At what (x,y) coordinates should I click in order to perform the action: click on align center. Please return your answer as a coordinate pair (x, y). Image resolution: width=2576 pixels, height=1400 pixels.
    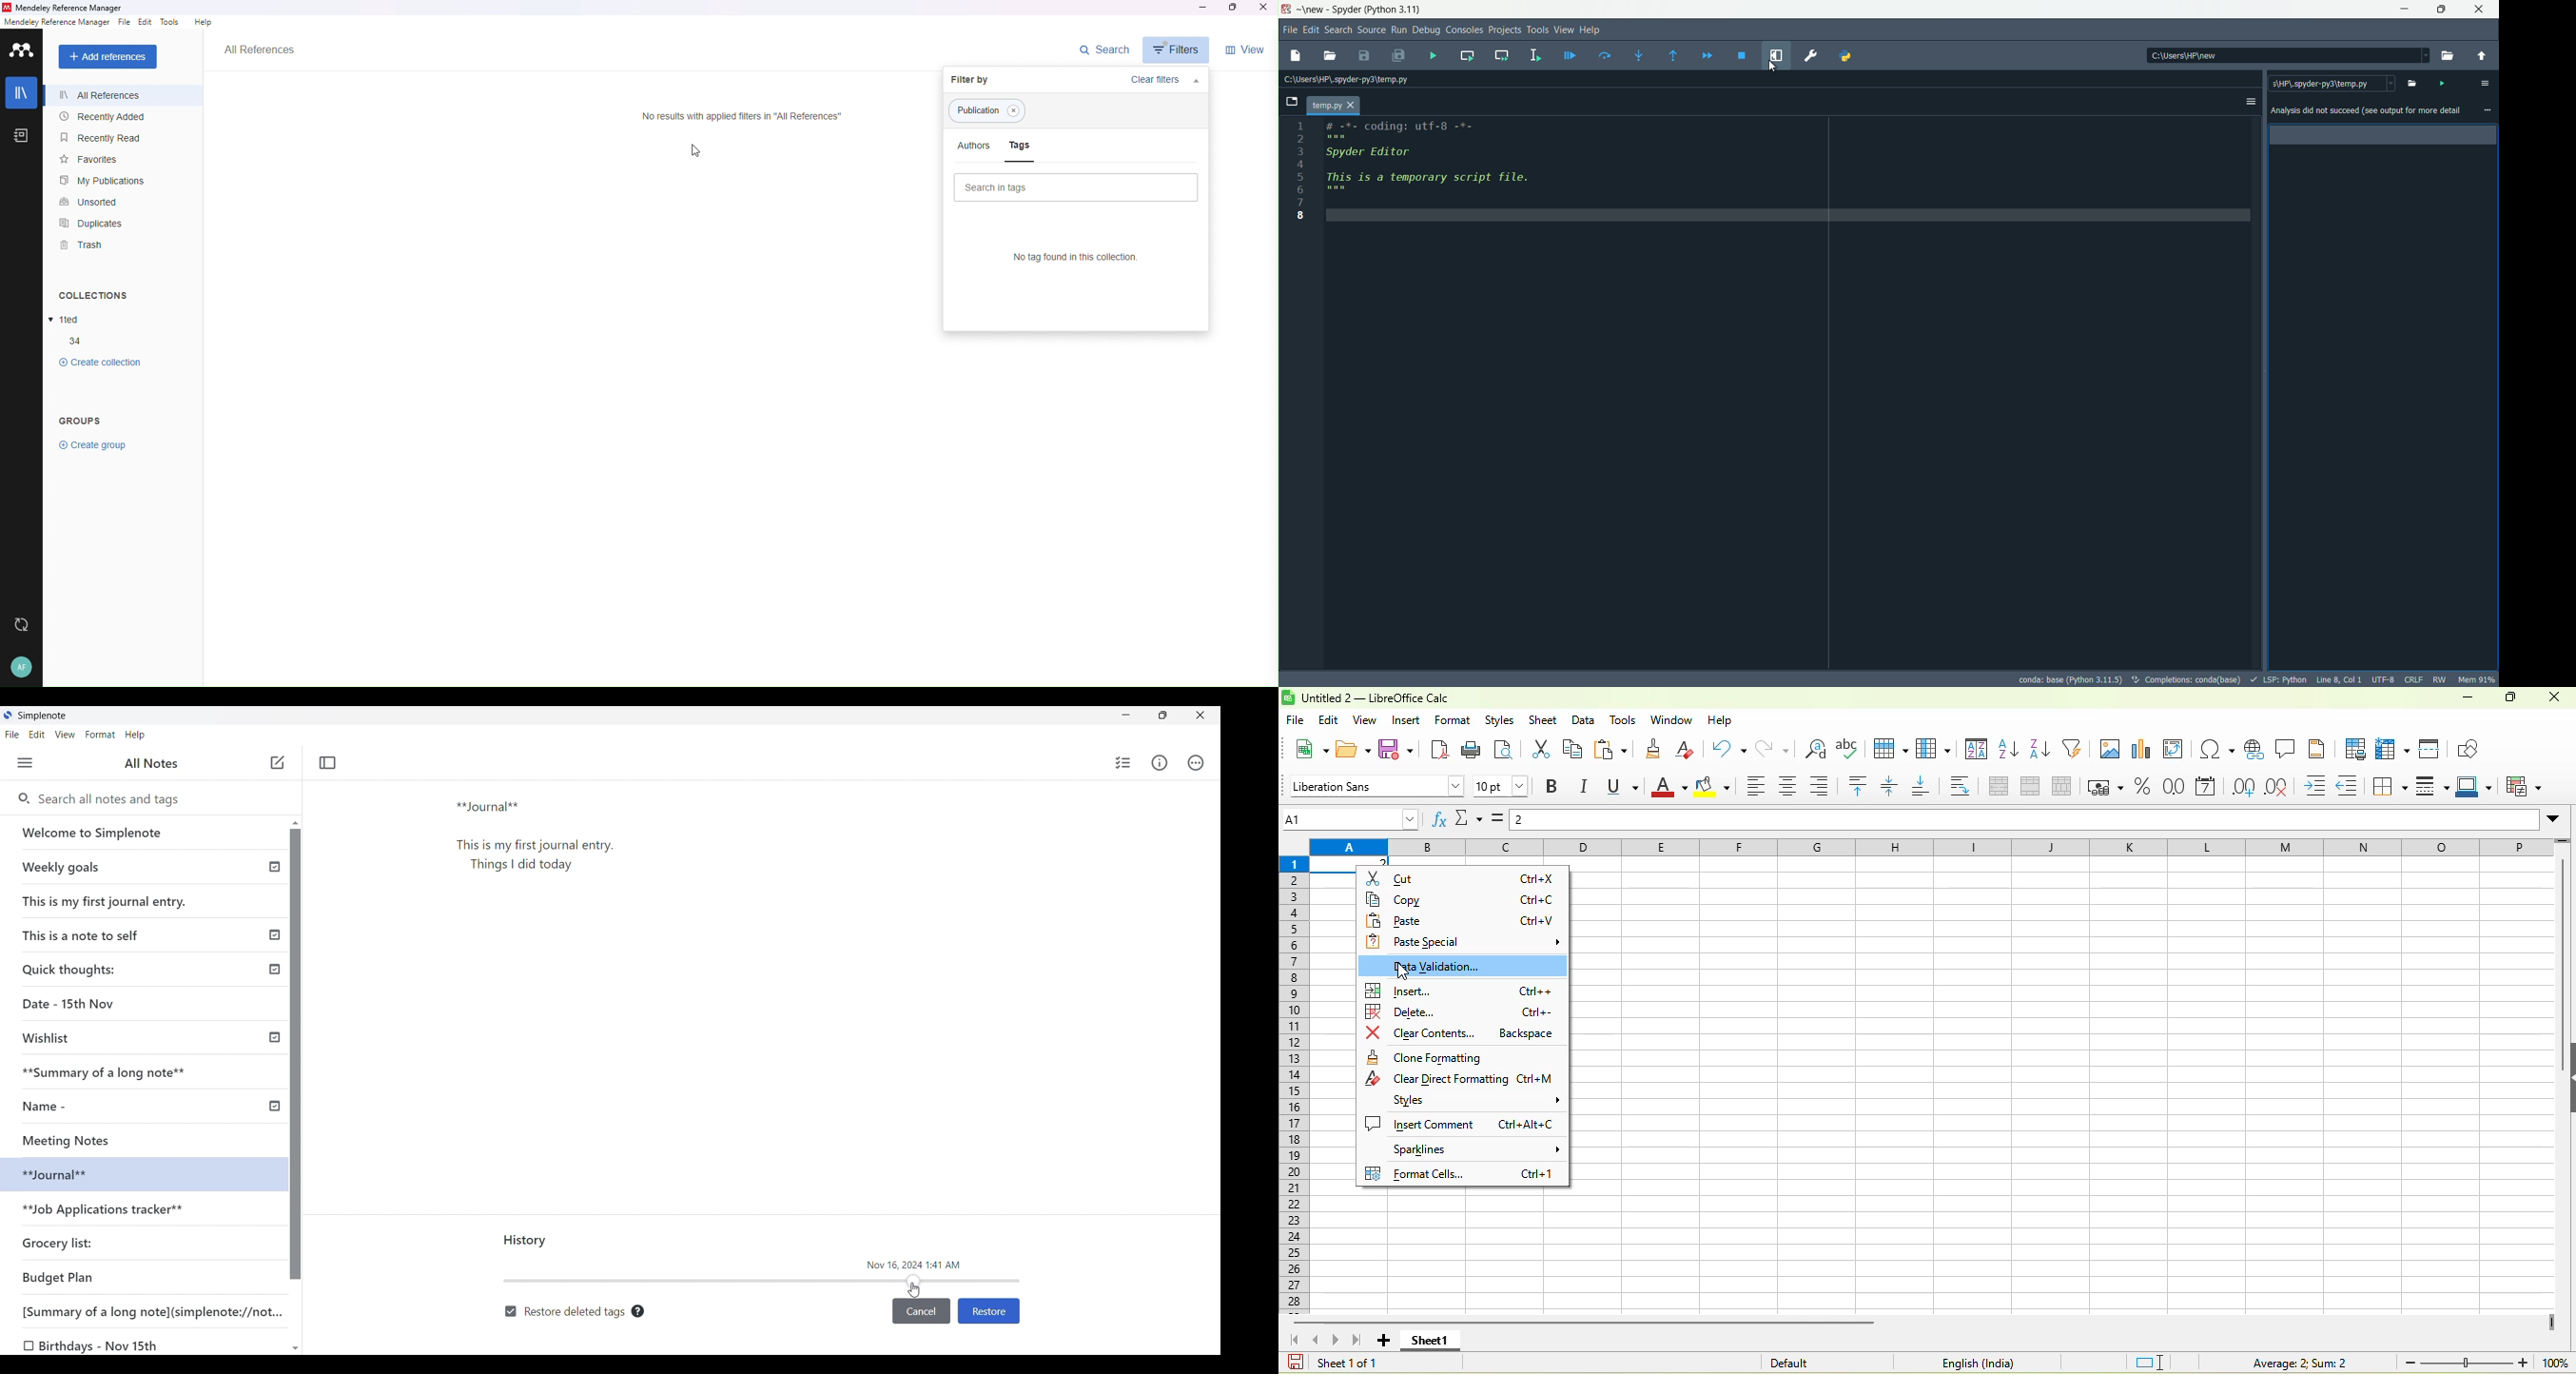
    Looking at the image, I should click on (1793, 788).